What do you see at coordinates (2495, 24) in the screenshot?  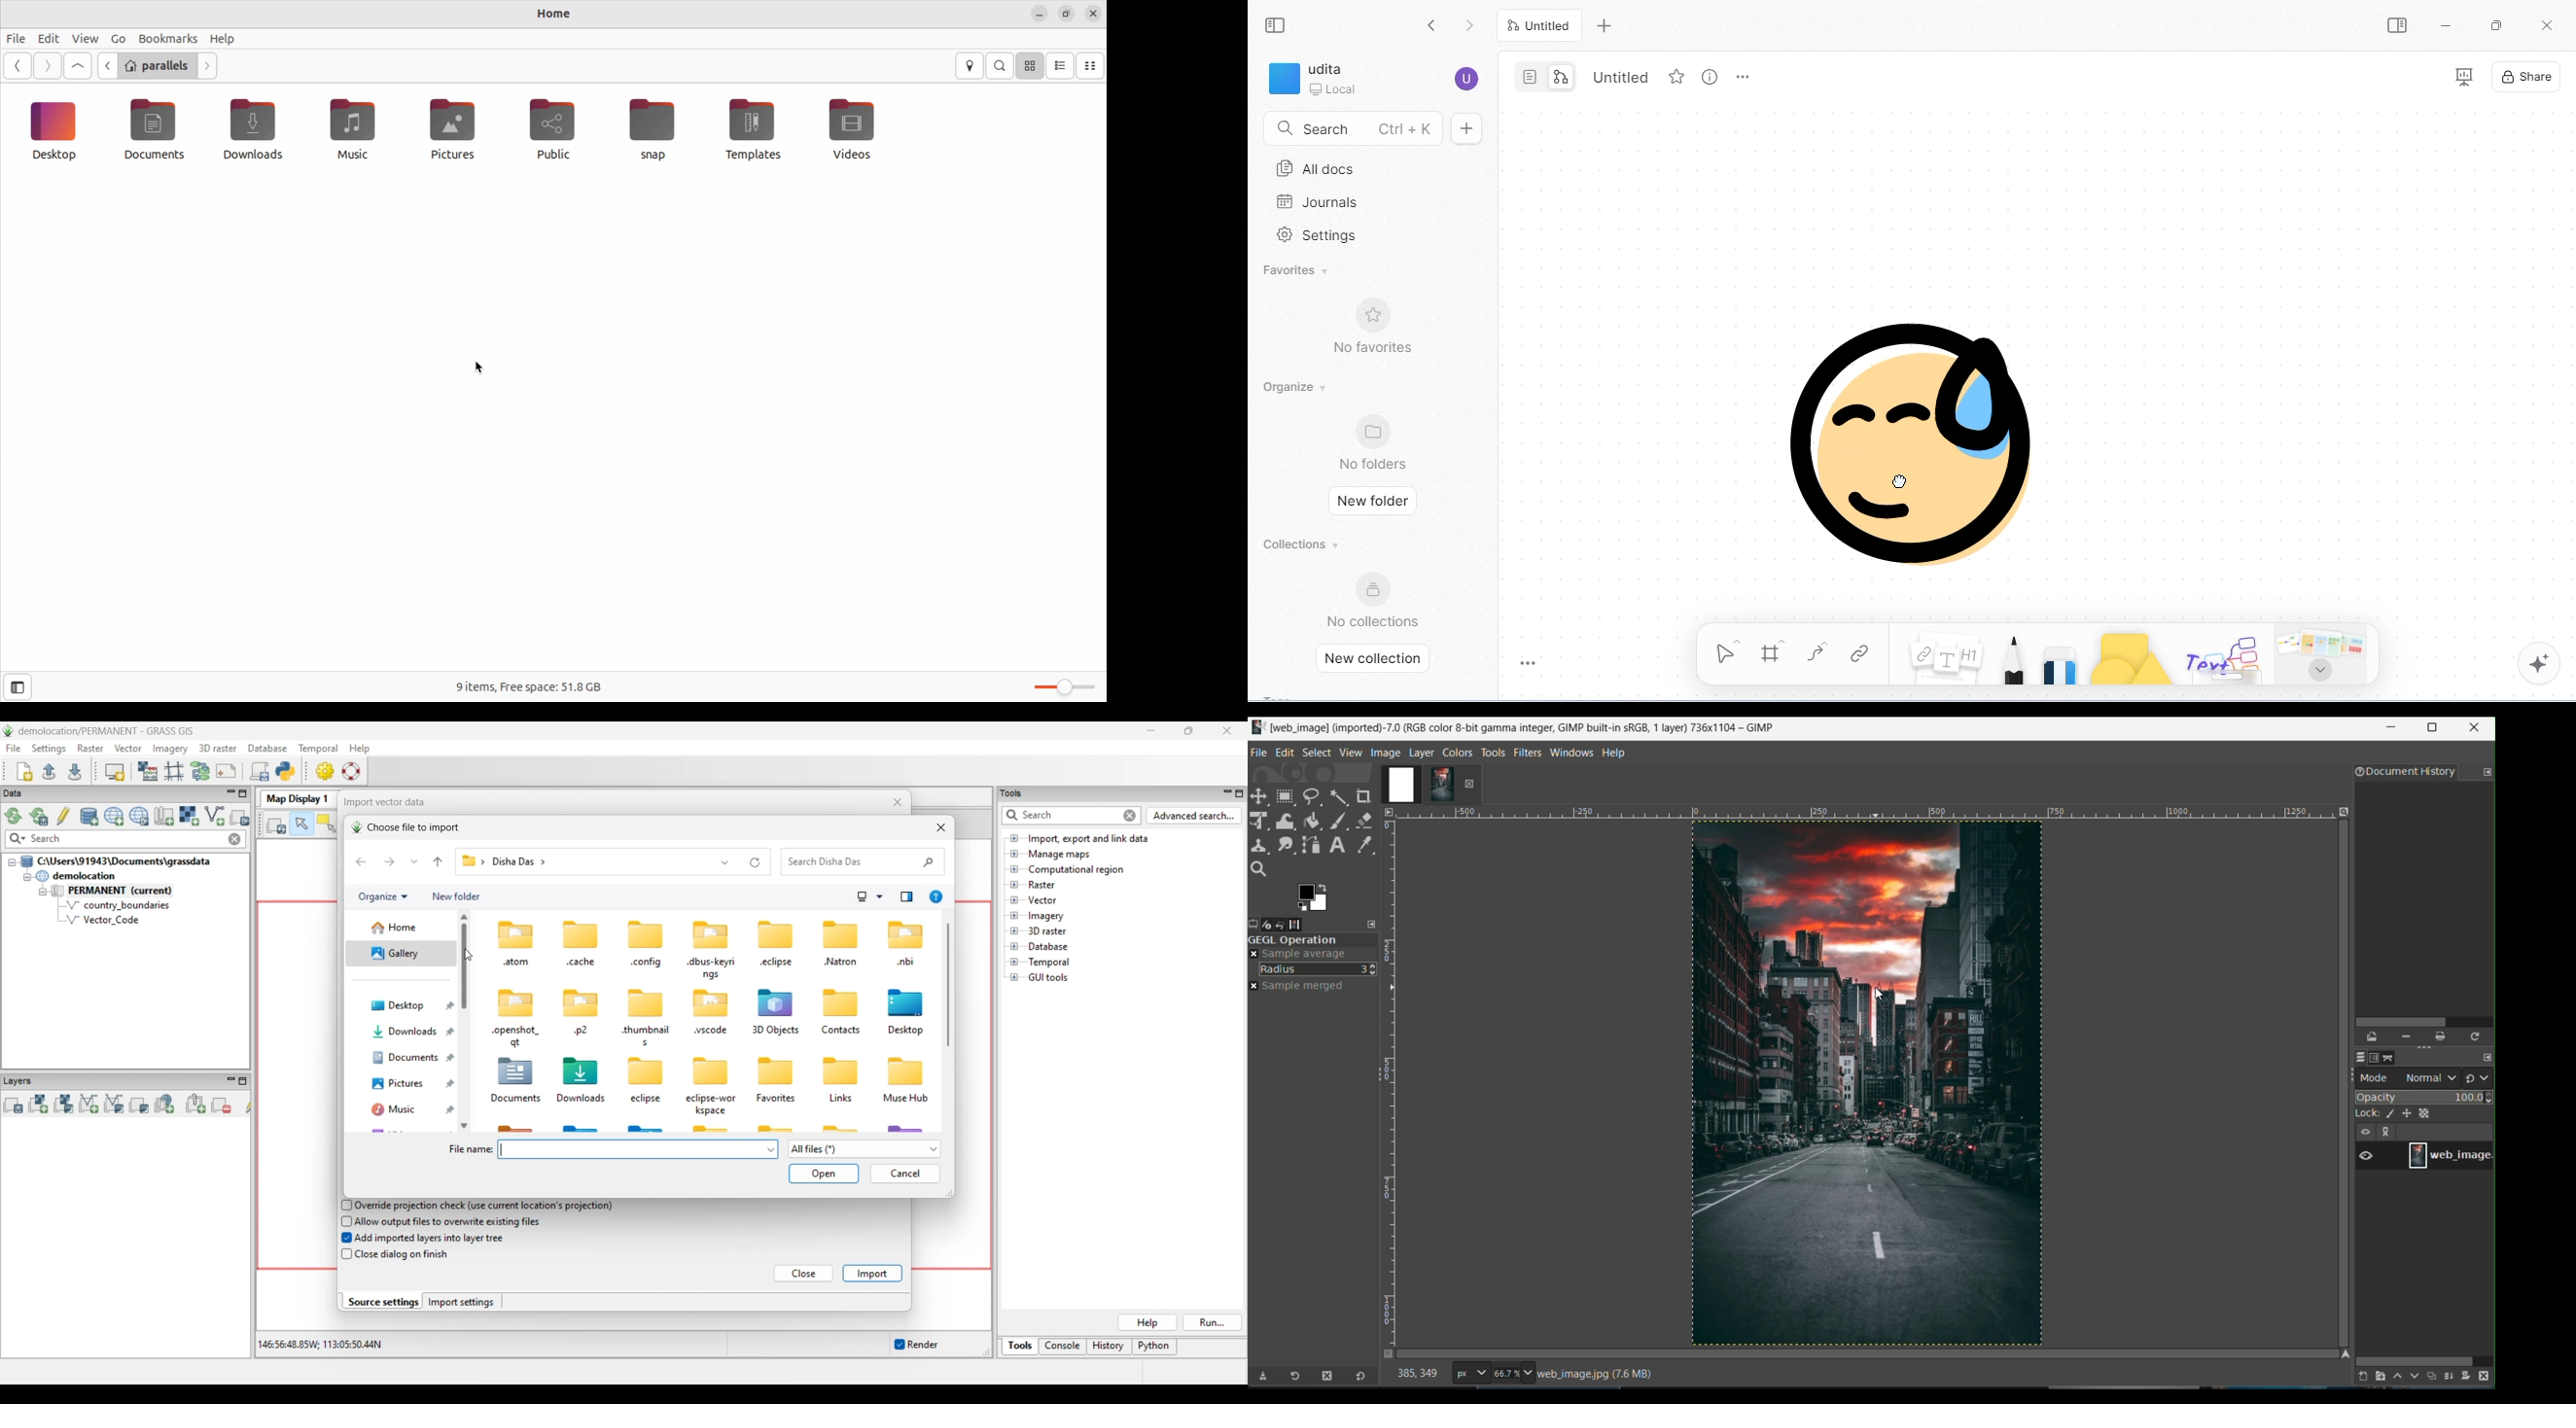 I see `maximize ` at bounding box center [2495, 24].